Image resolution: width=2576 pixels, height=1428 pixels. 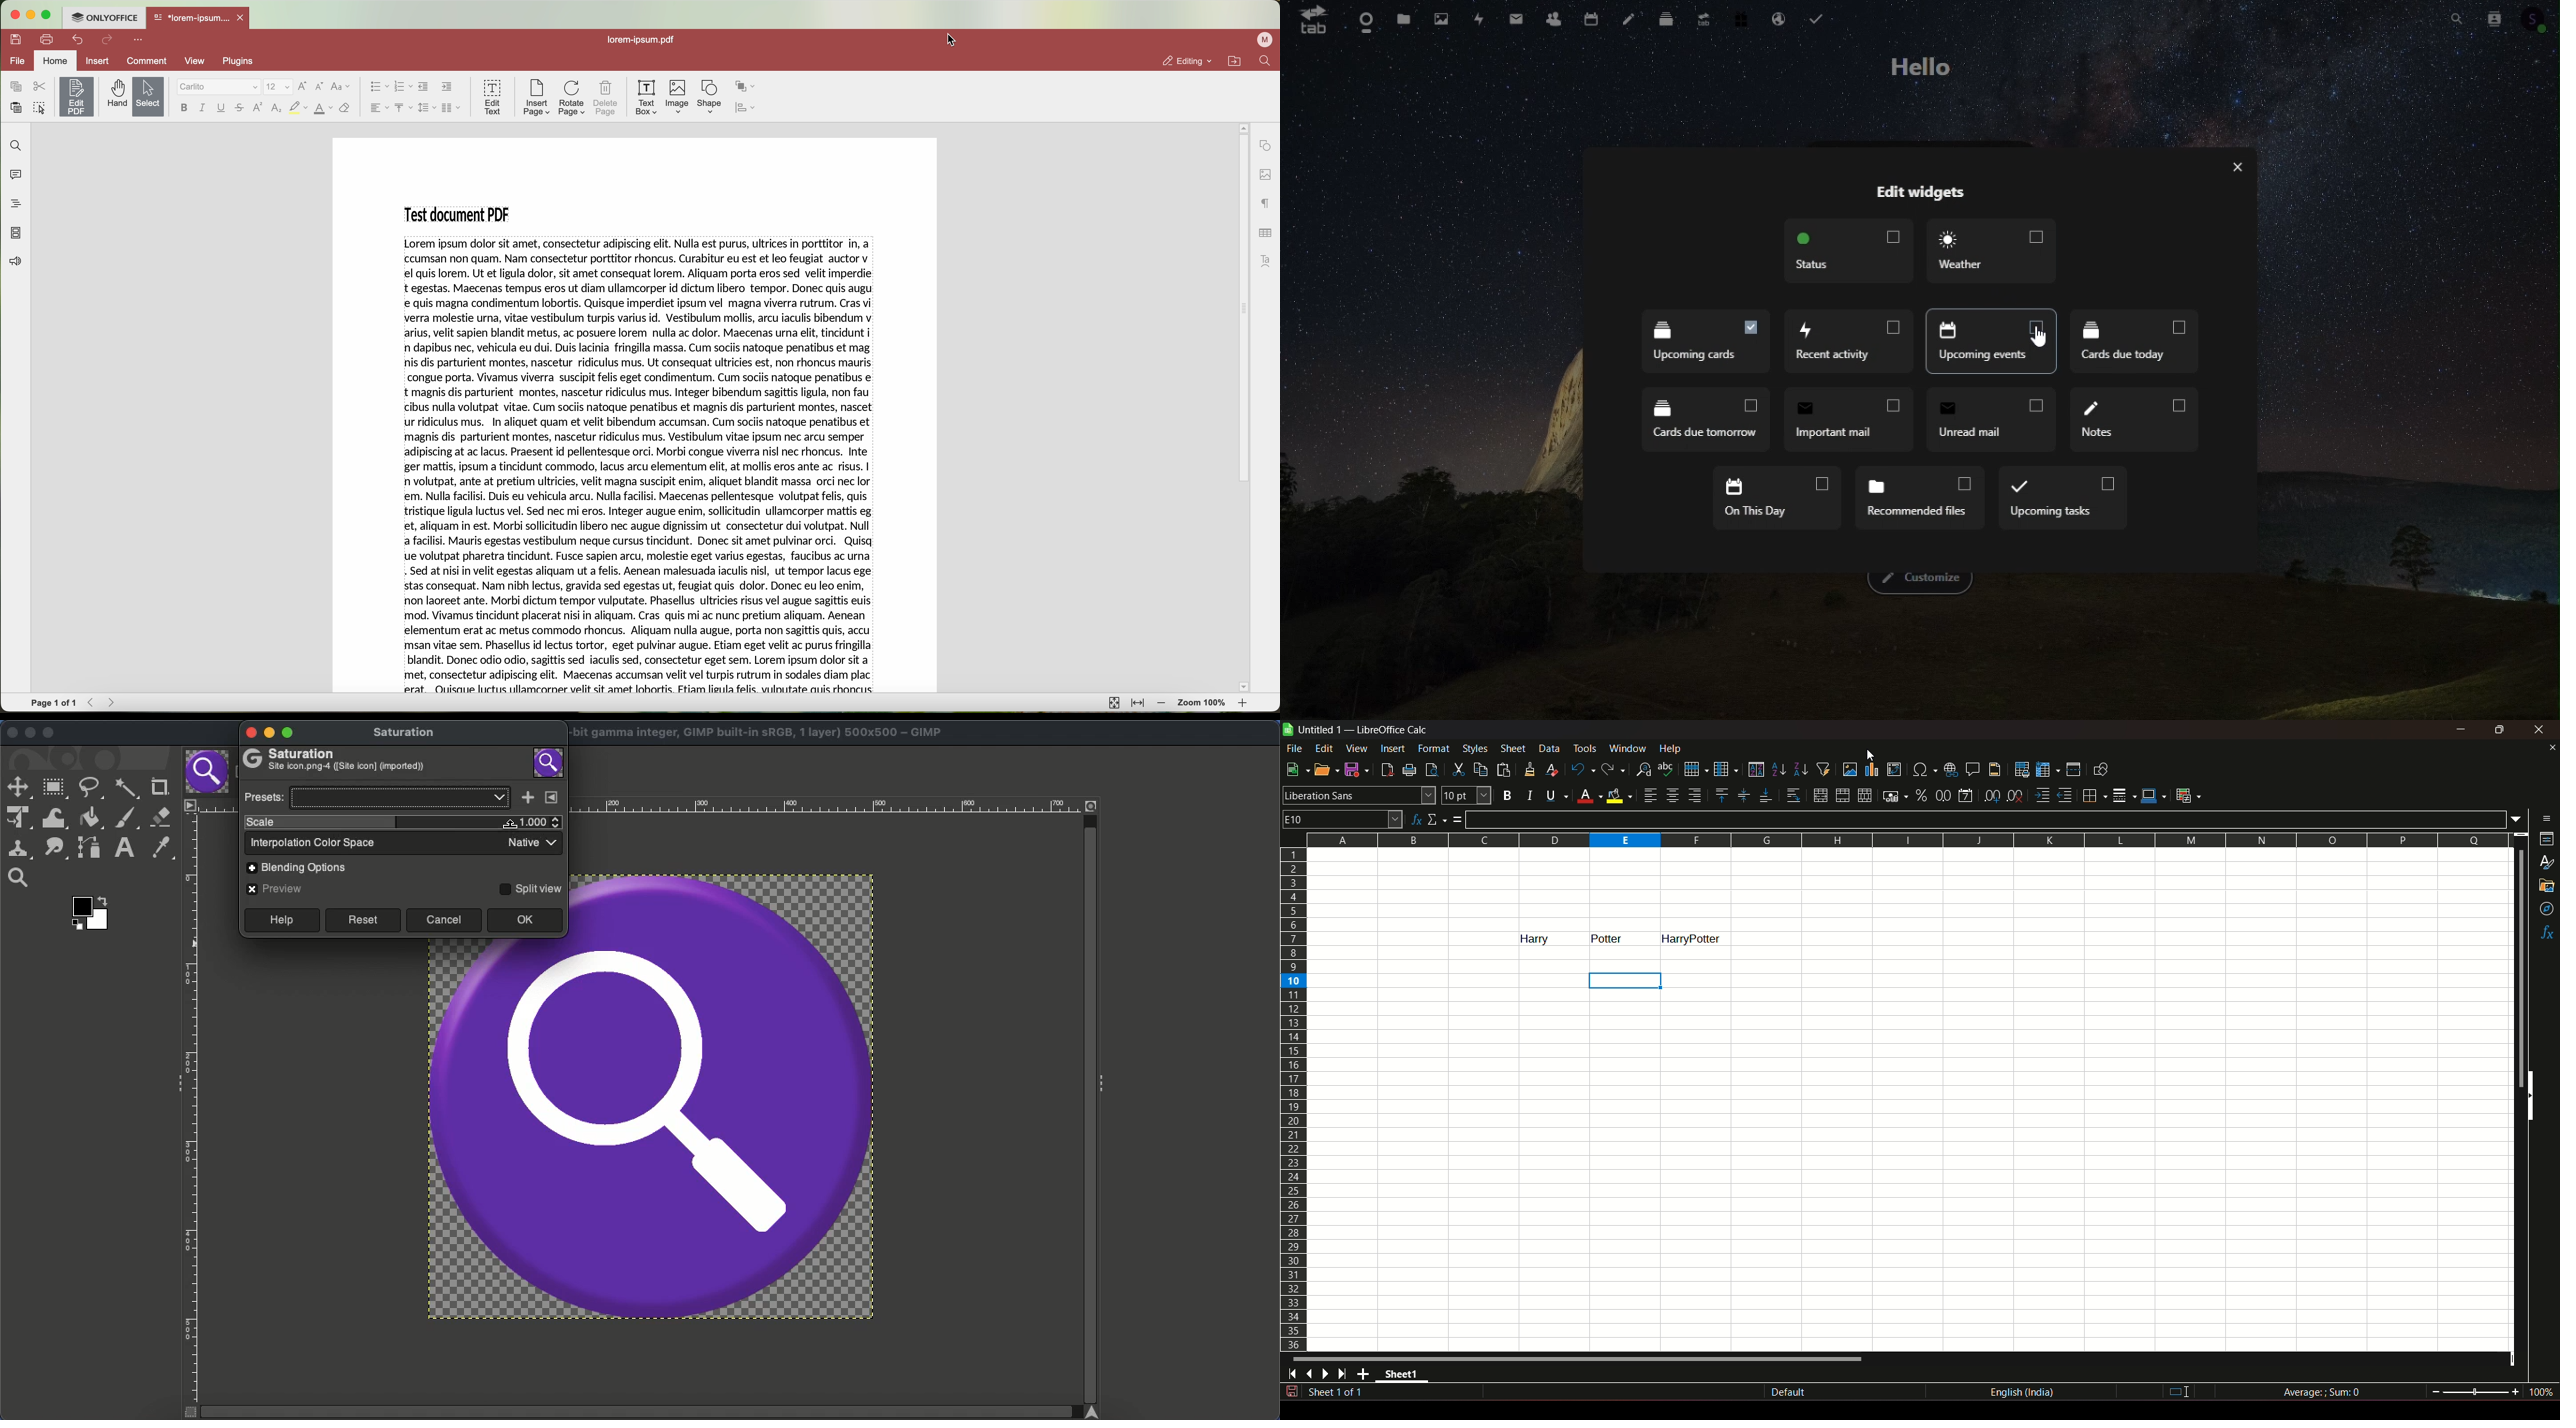 What do you see at coordinates (1778, 15) in the screenshot?
I see `Email hosting` at bounding box center [1778, 15].